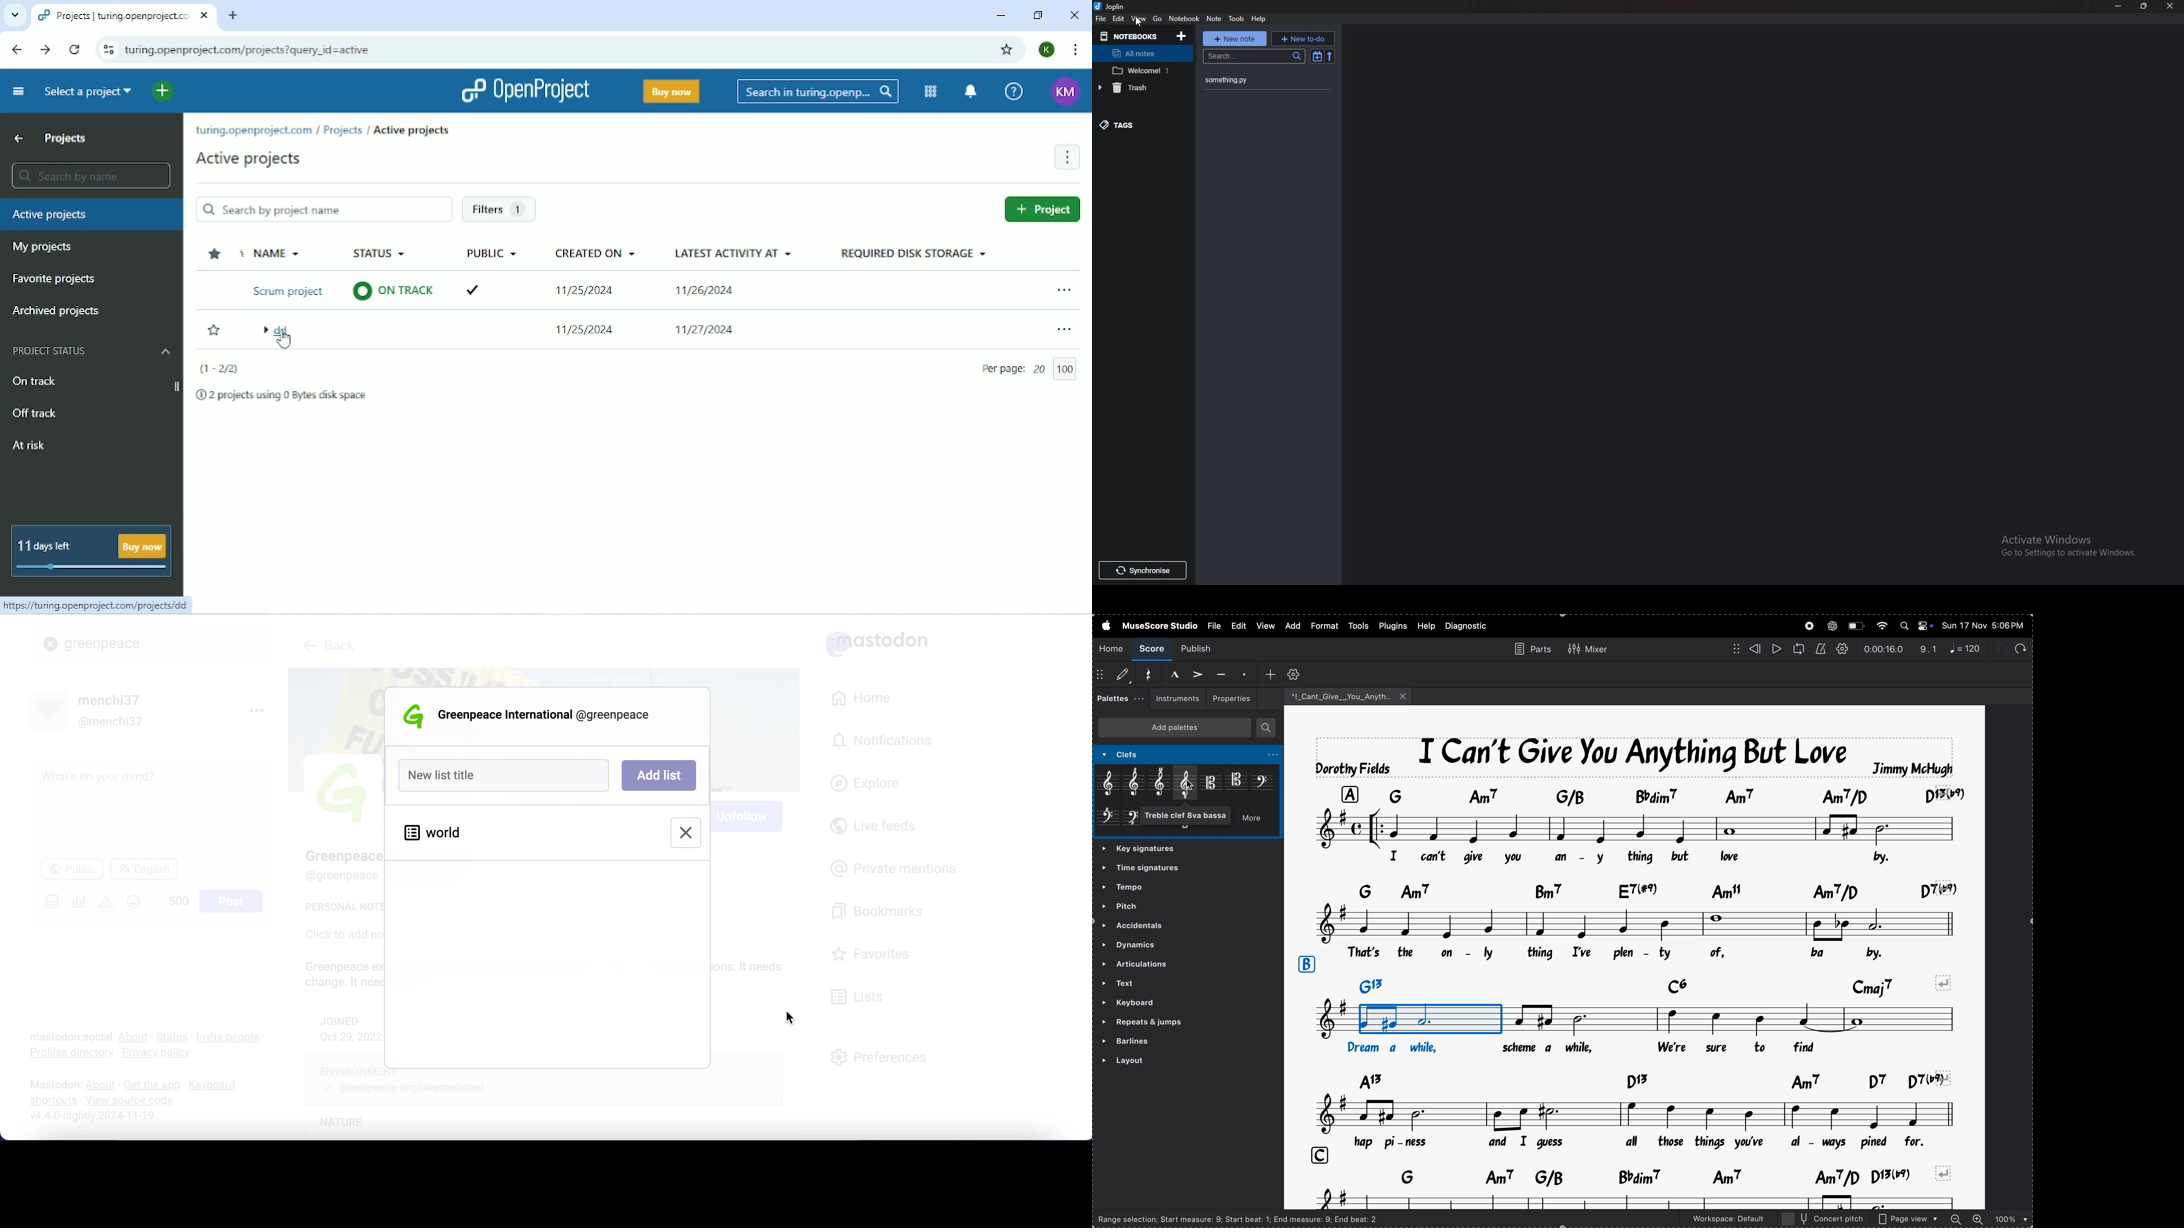 This screenshot has width=2184, height=1232. I want to click on add a poll, so click(78, 905).